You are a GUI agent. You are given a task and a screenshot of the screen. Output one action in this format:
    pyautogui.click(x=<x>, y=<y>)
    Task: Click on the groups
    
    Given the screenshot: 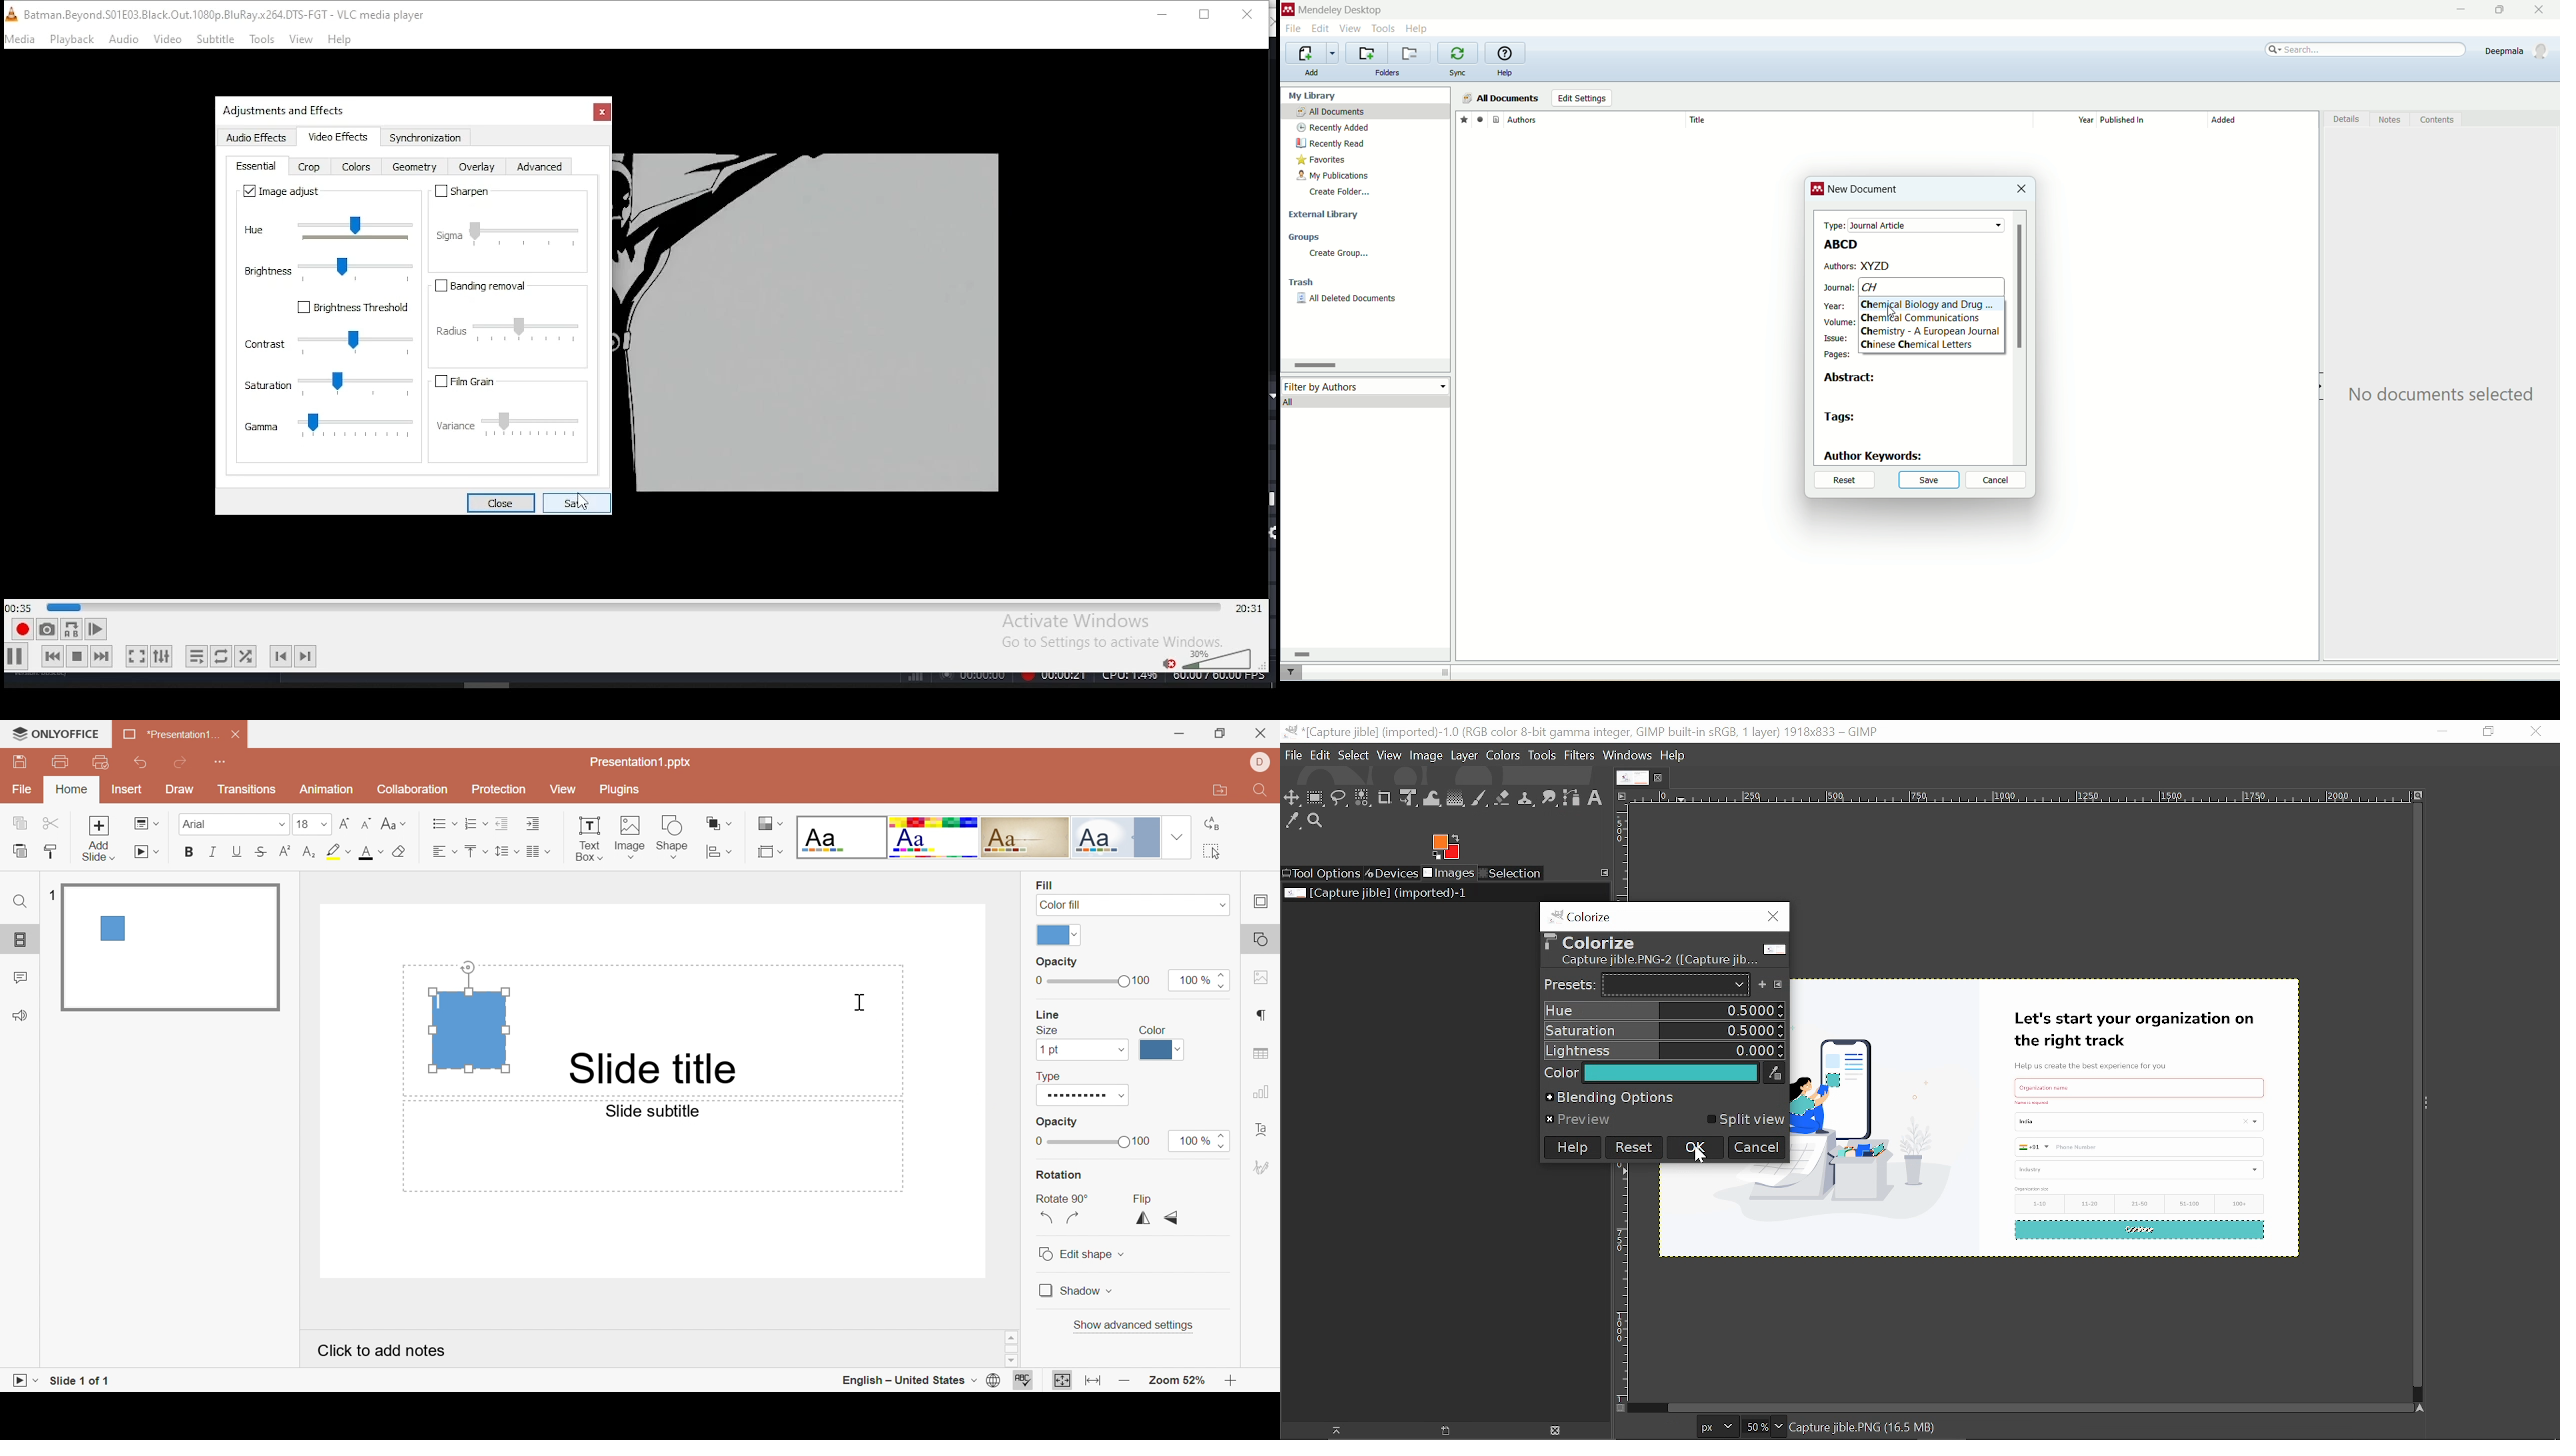 What is the action you would take?
    pyautogui.click(x=1305, y=238)
    